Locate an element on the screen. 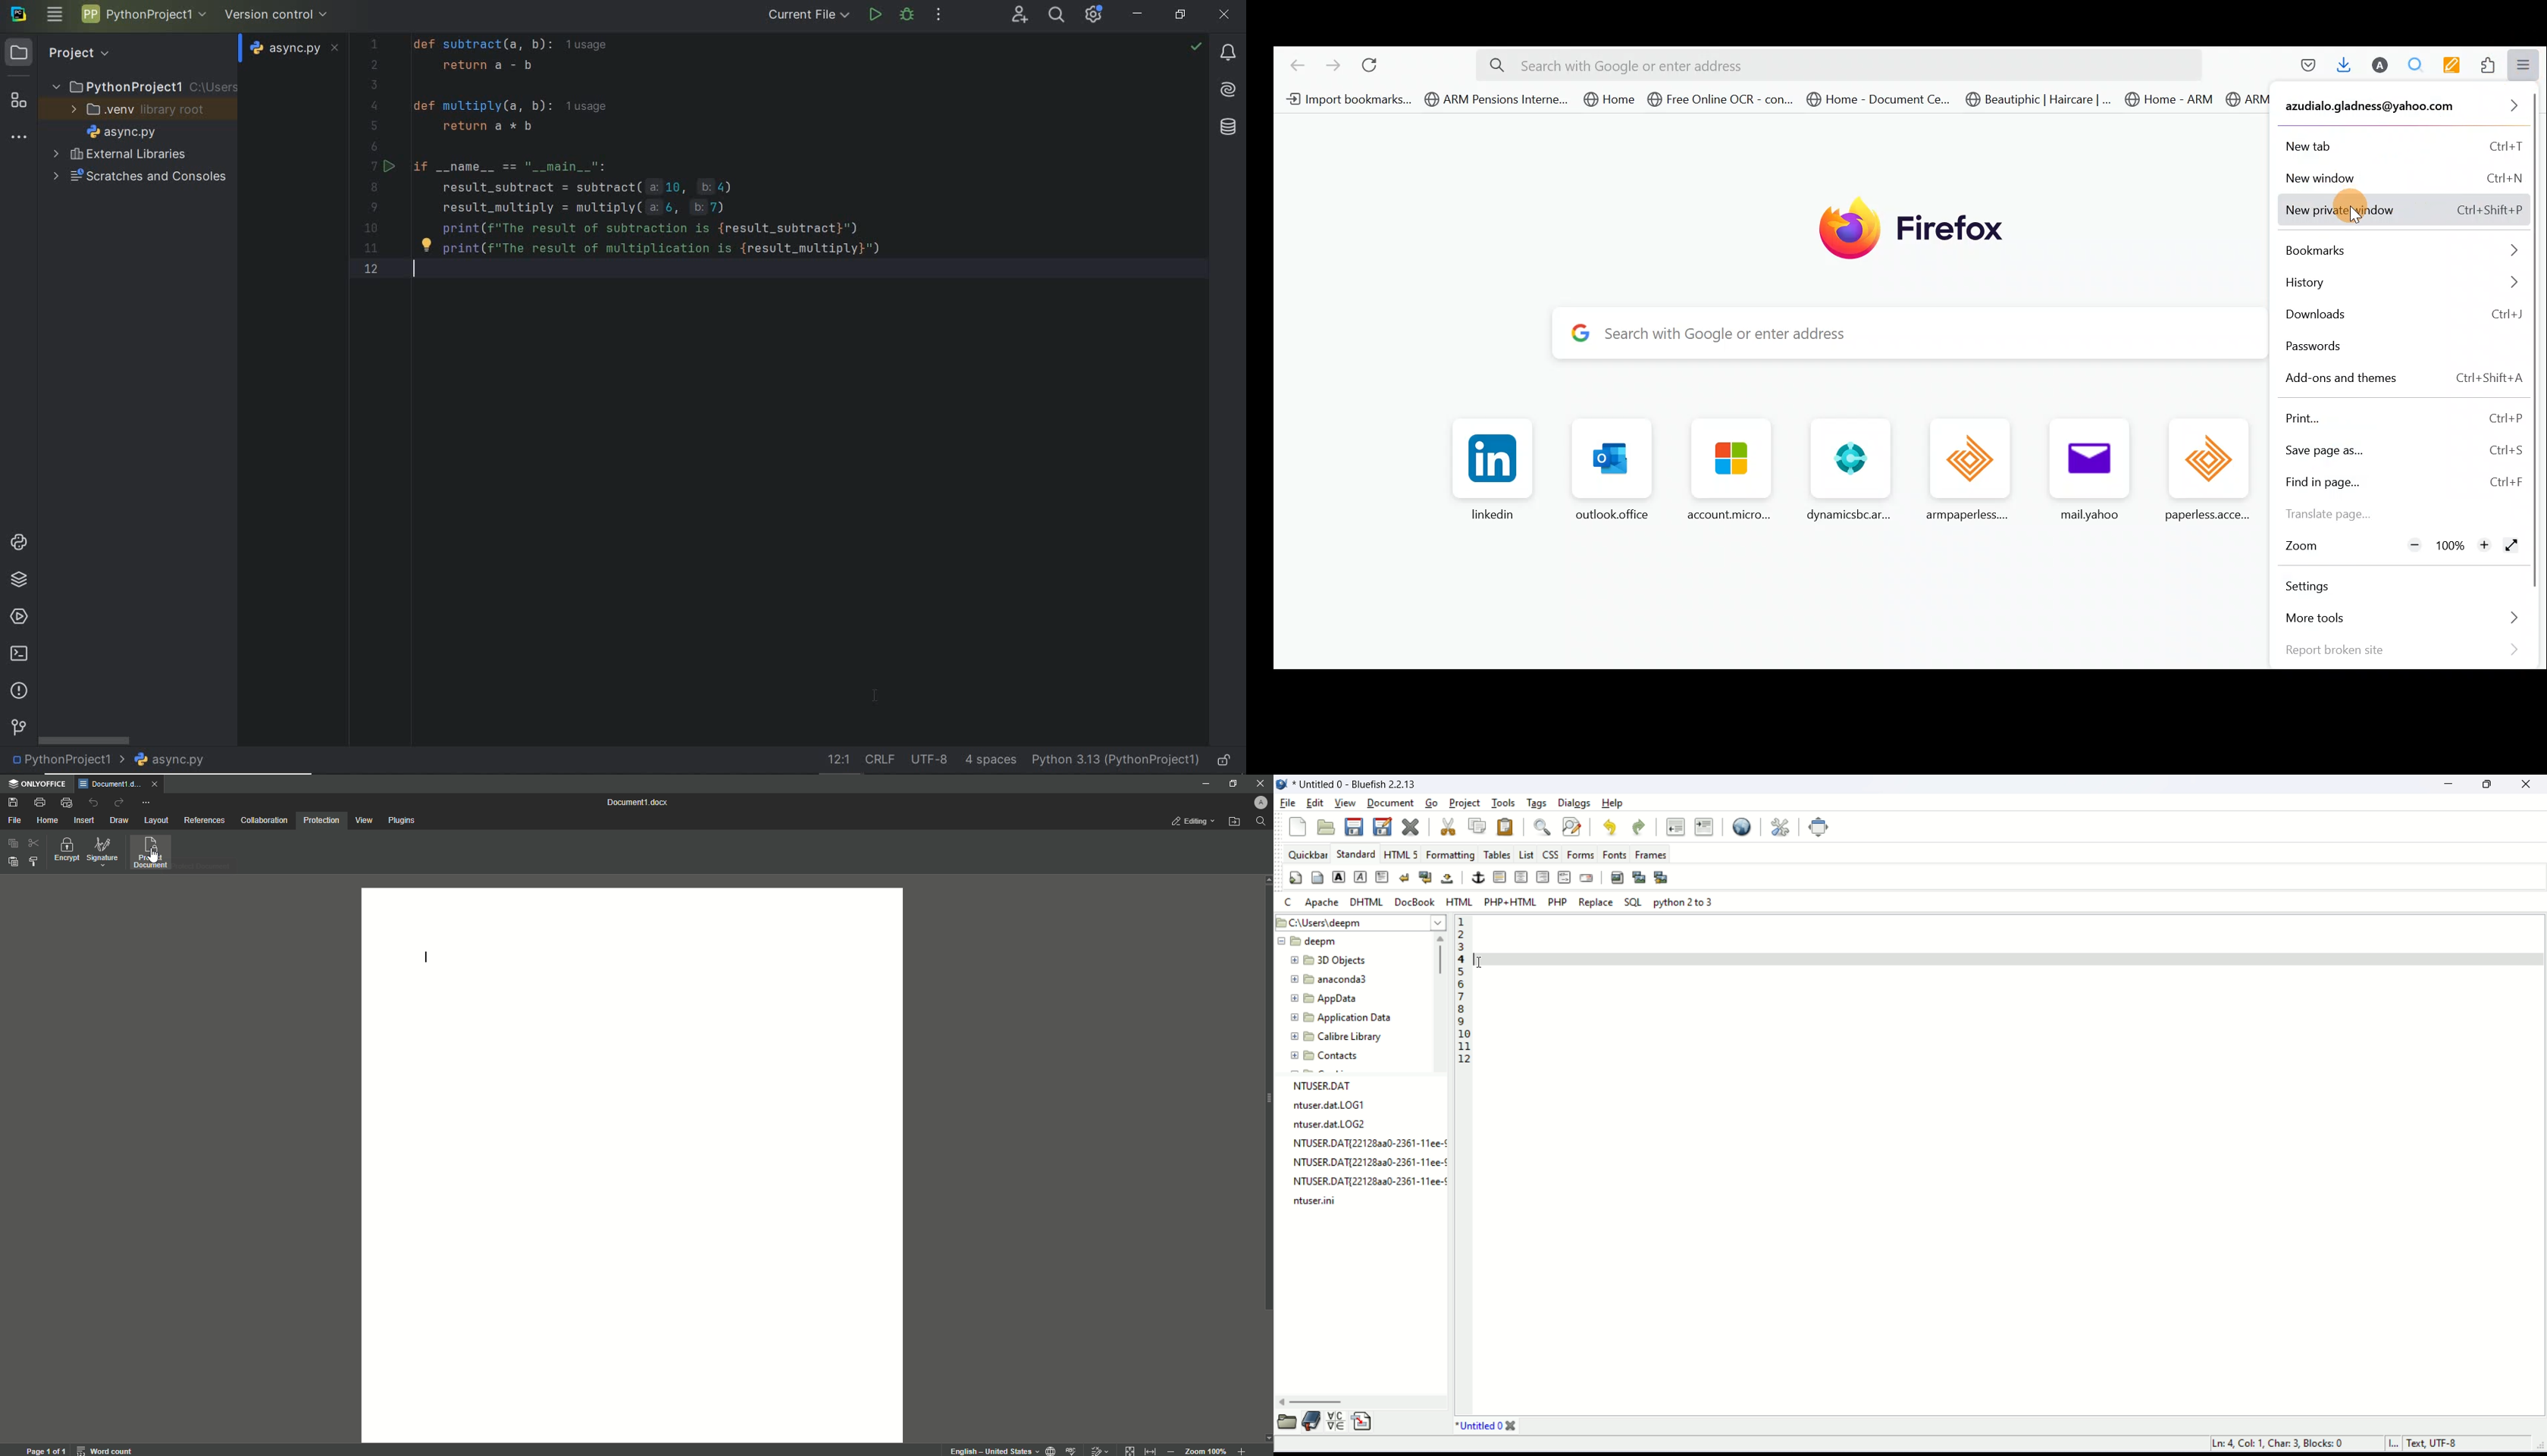  project files is located at coordinates (122, 132).